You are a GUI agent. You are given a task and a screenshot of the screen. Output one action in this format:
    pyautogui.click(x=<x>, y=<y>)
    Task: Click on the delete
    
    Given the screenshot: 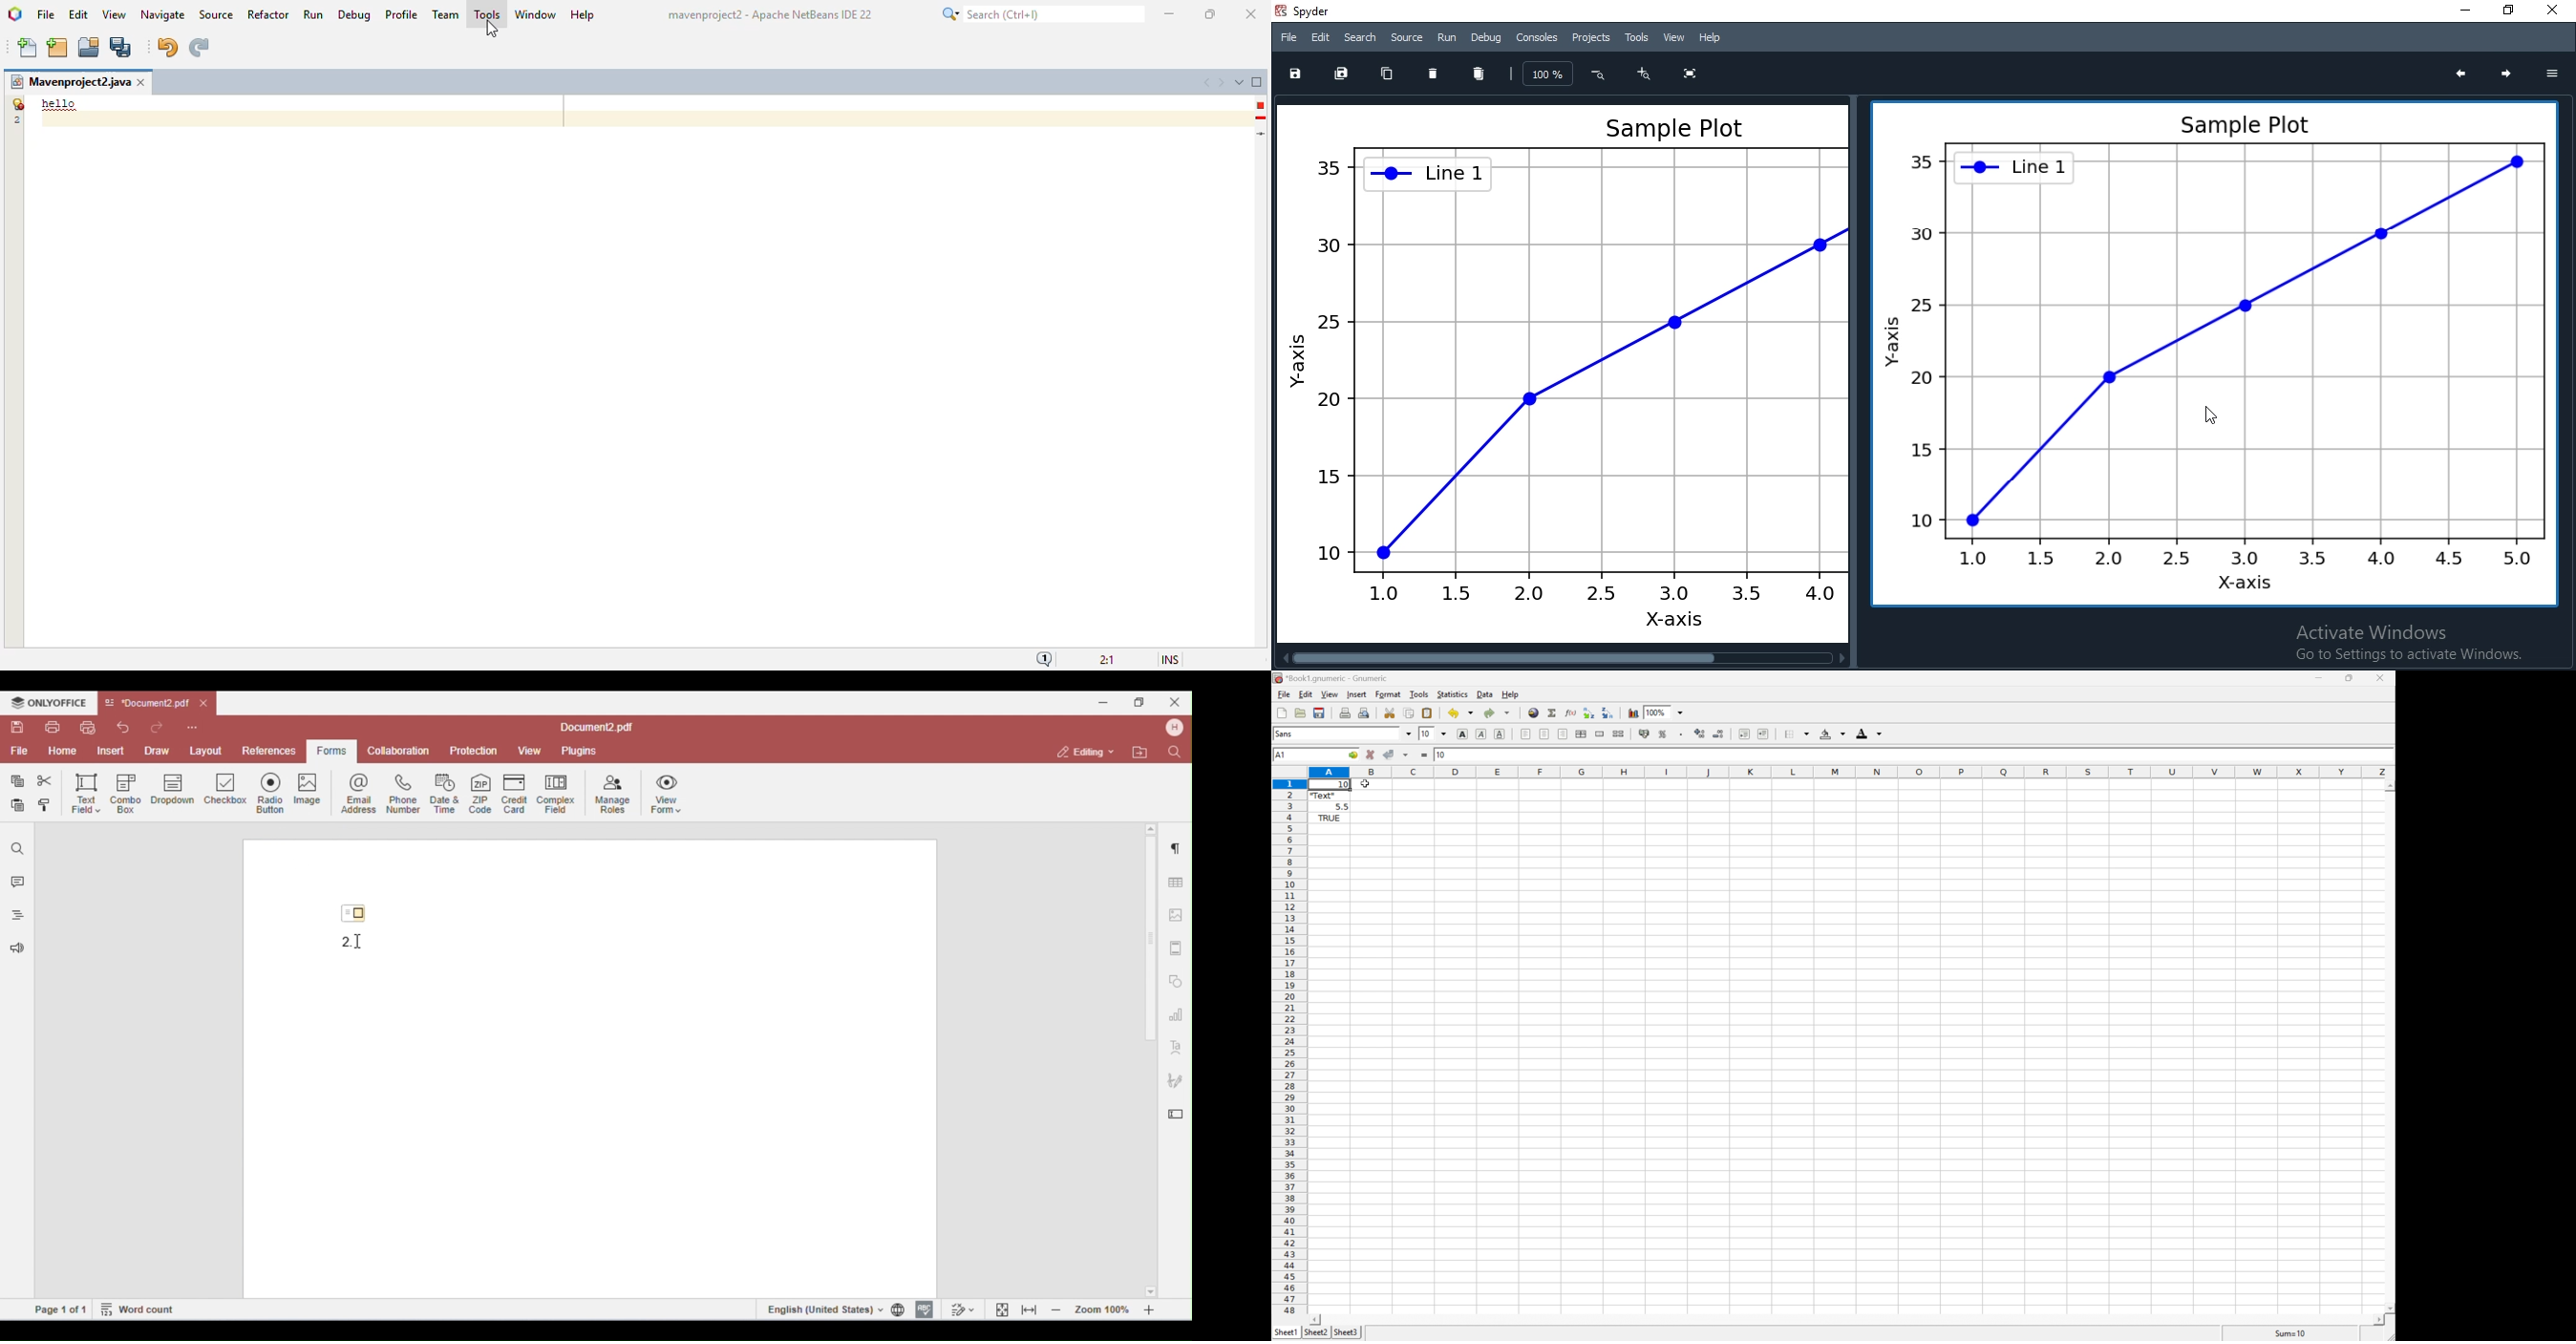 What is the action you would take?
    pyautogui.click(x=1433, y=73)
    